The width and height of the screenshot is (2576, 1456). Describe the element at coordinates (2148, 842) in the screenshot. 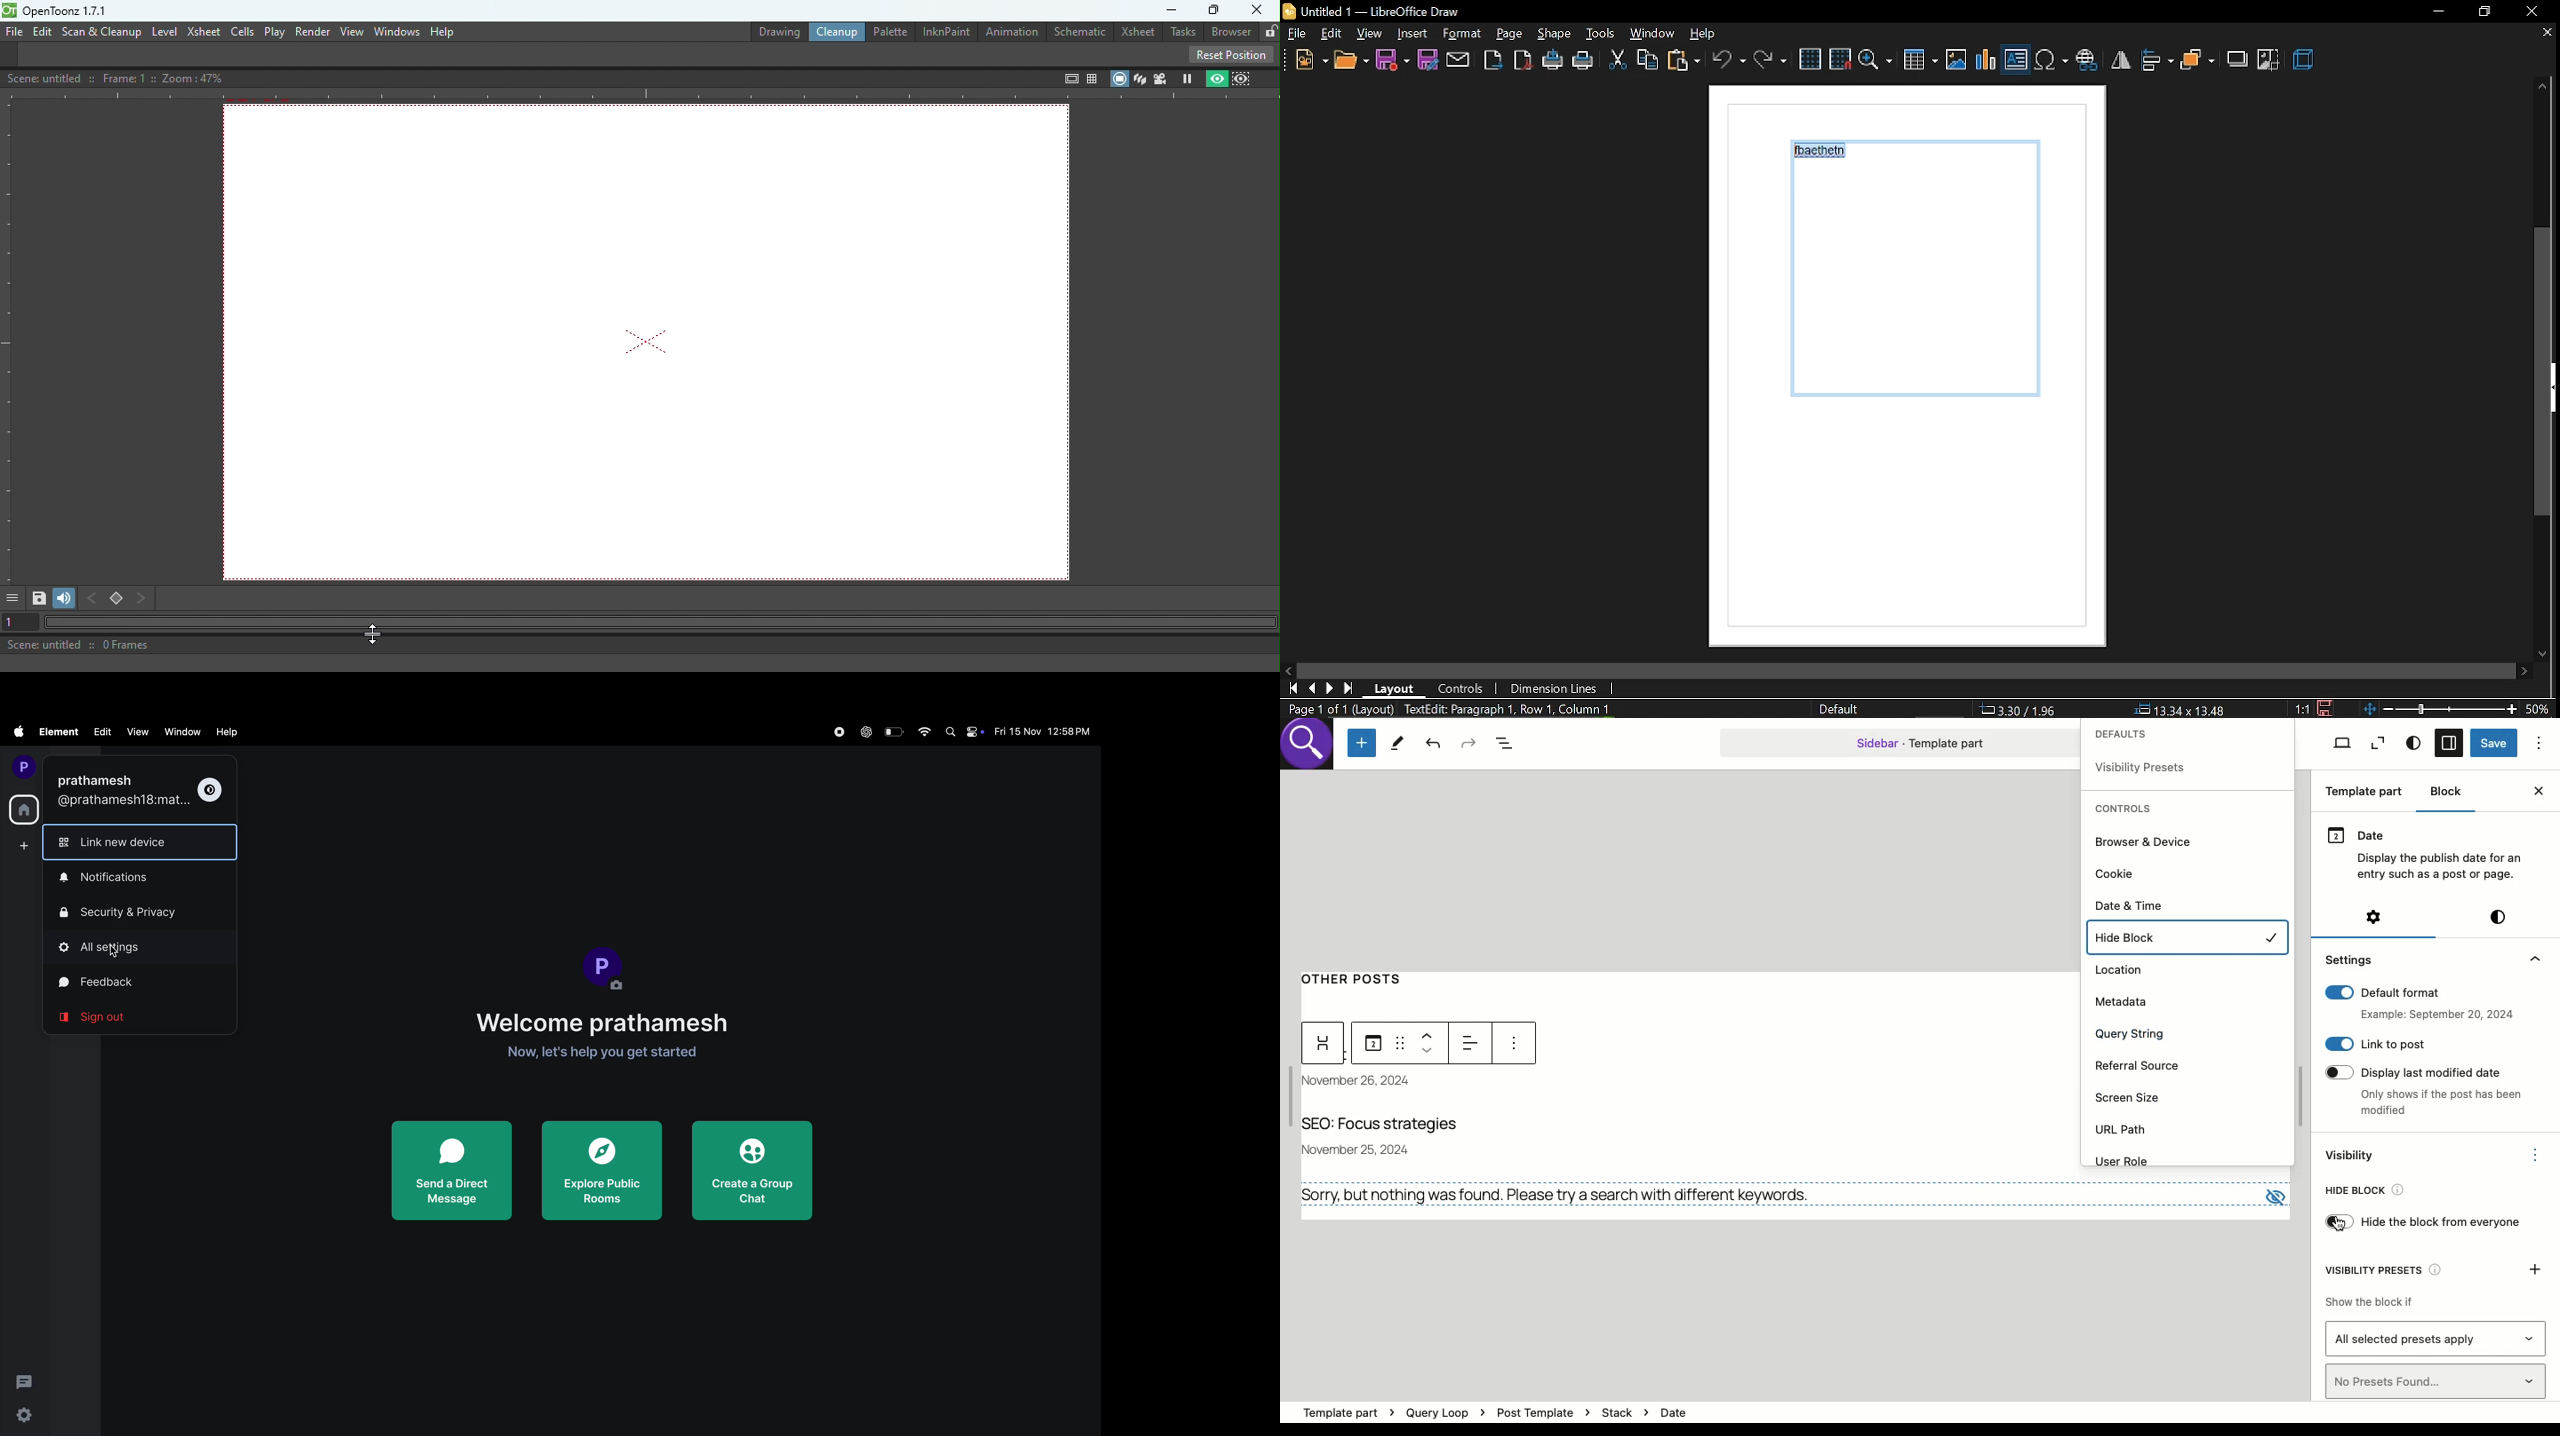

I see `Browser and device` at that location.